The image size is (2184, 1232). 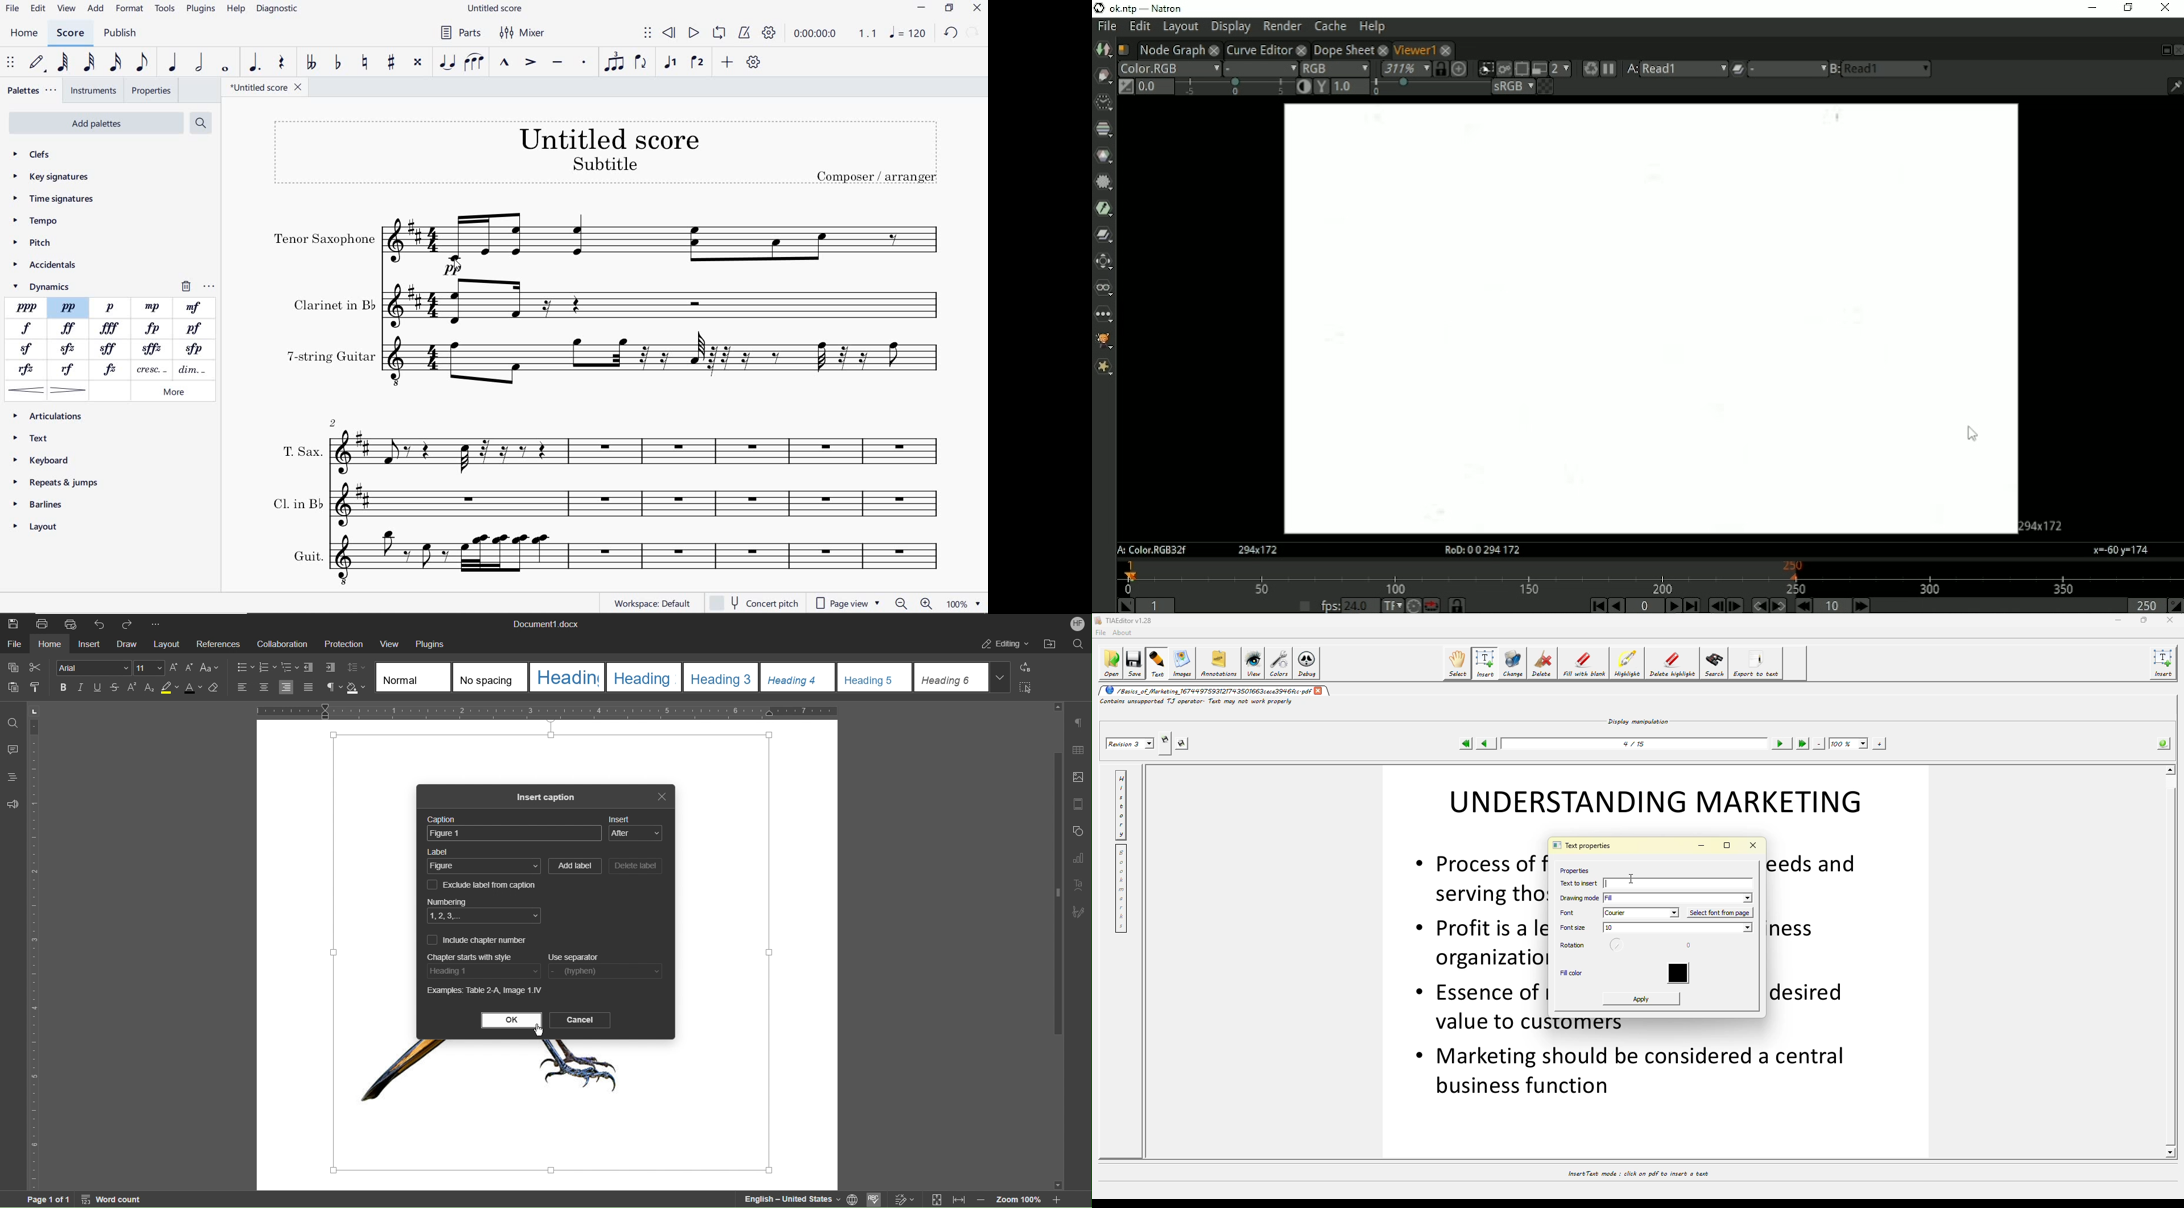 What do you see at coordinates (1078, 753) in the screenshot?
I see `Table` at bounding box center [1078, 753].